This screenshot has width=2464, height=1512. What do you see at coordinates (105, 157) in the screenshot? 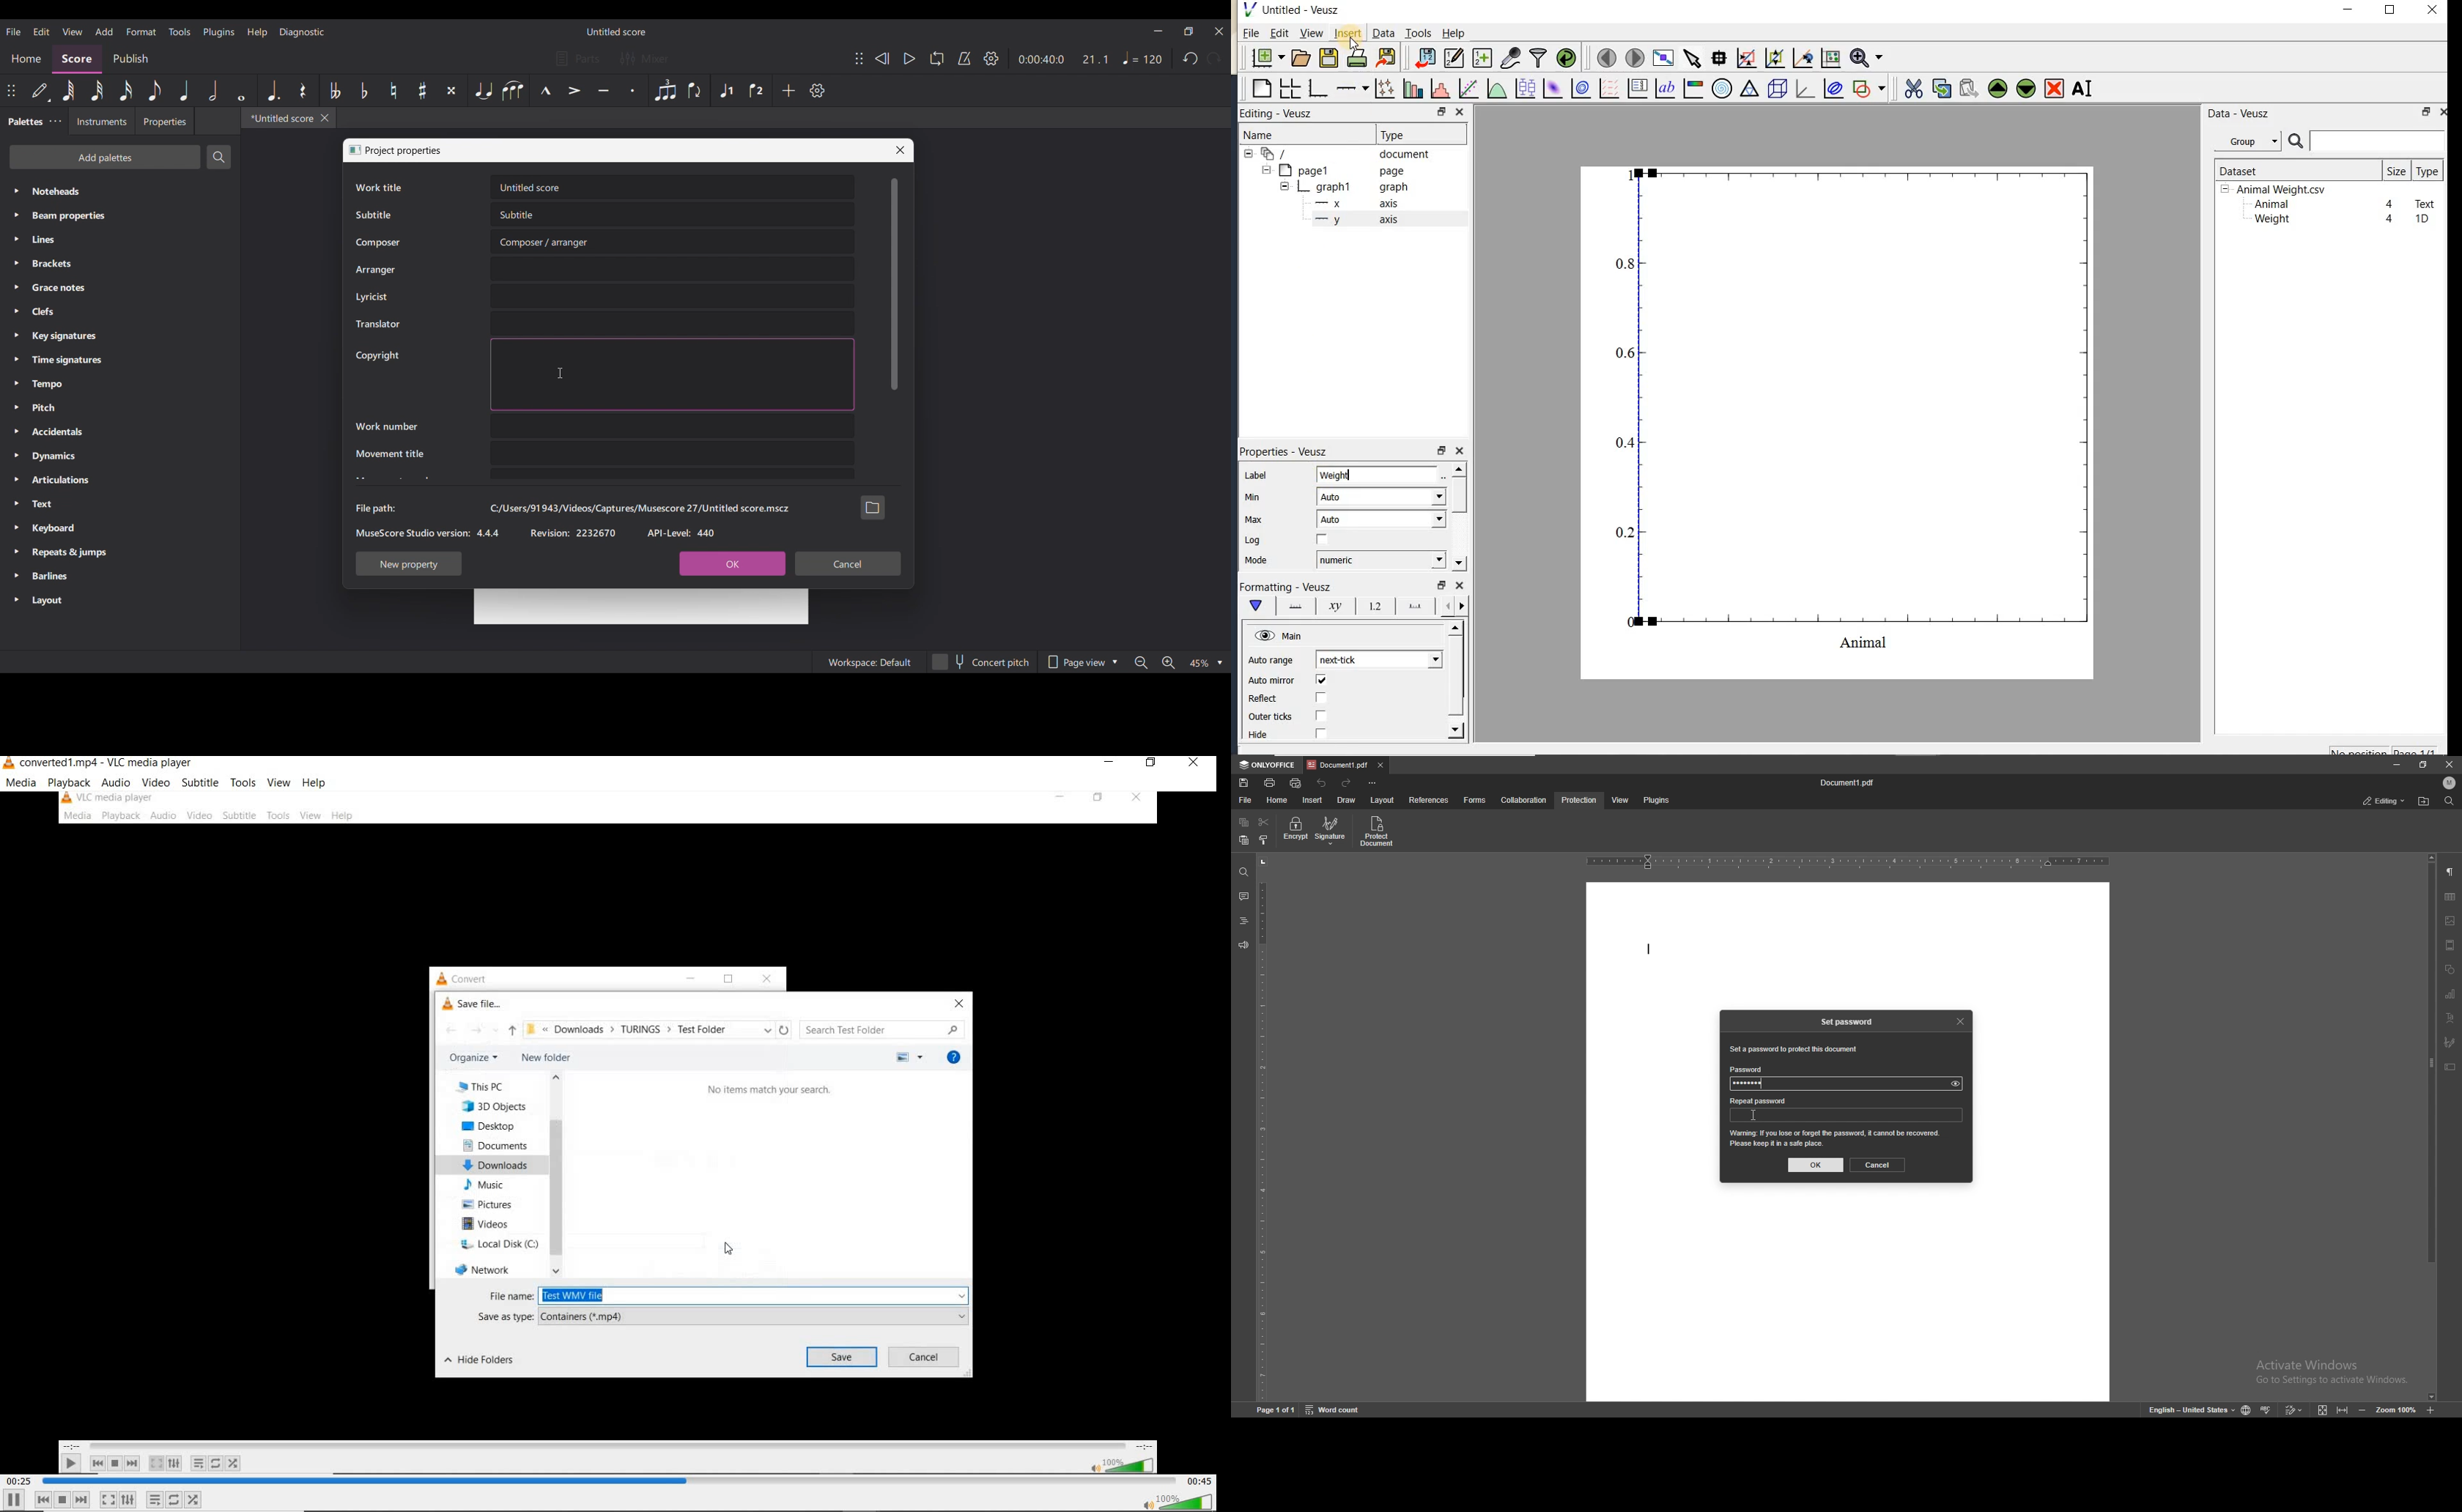
I see `Add palettes` at bounding box center [105, 157].